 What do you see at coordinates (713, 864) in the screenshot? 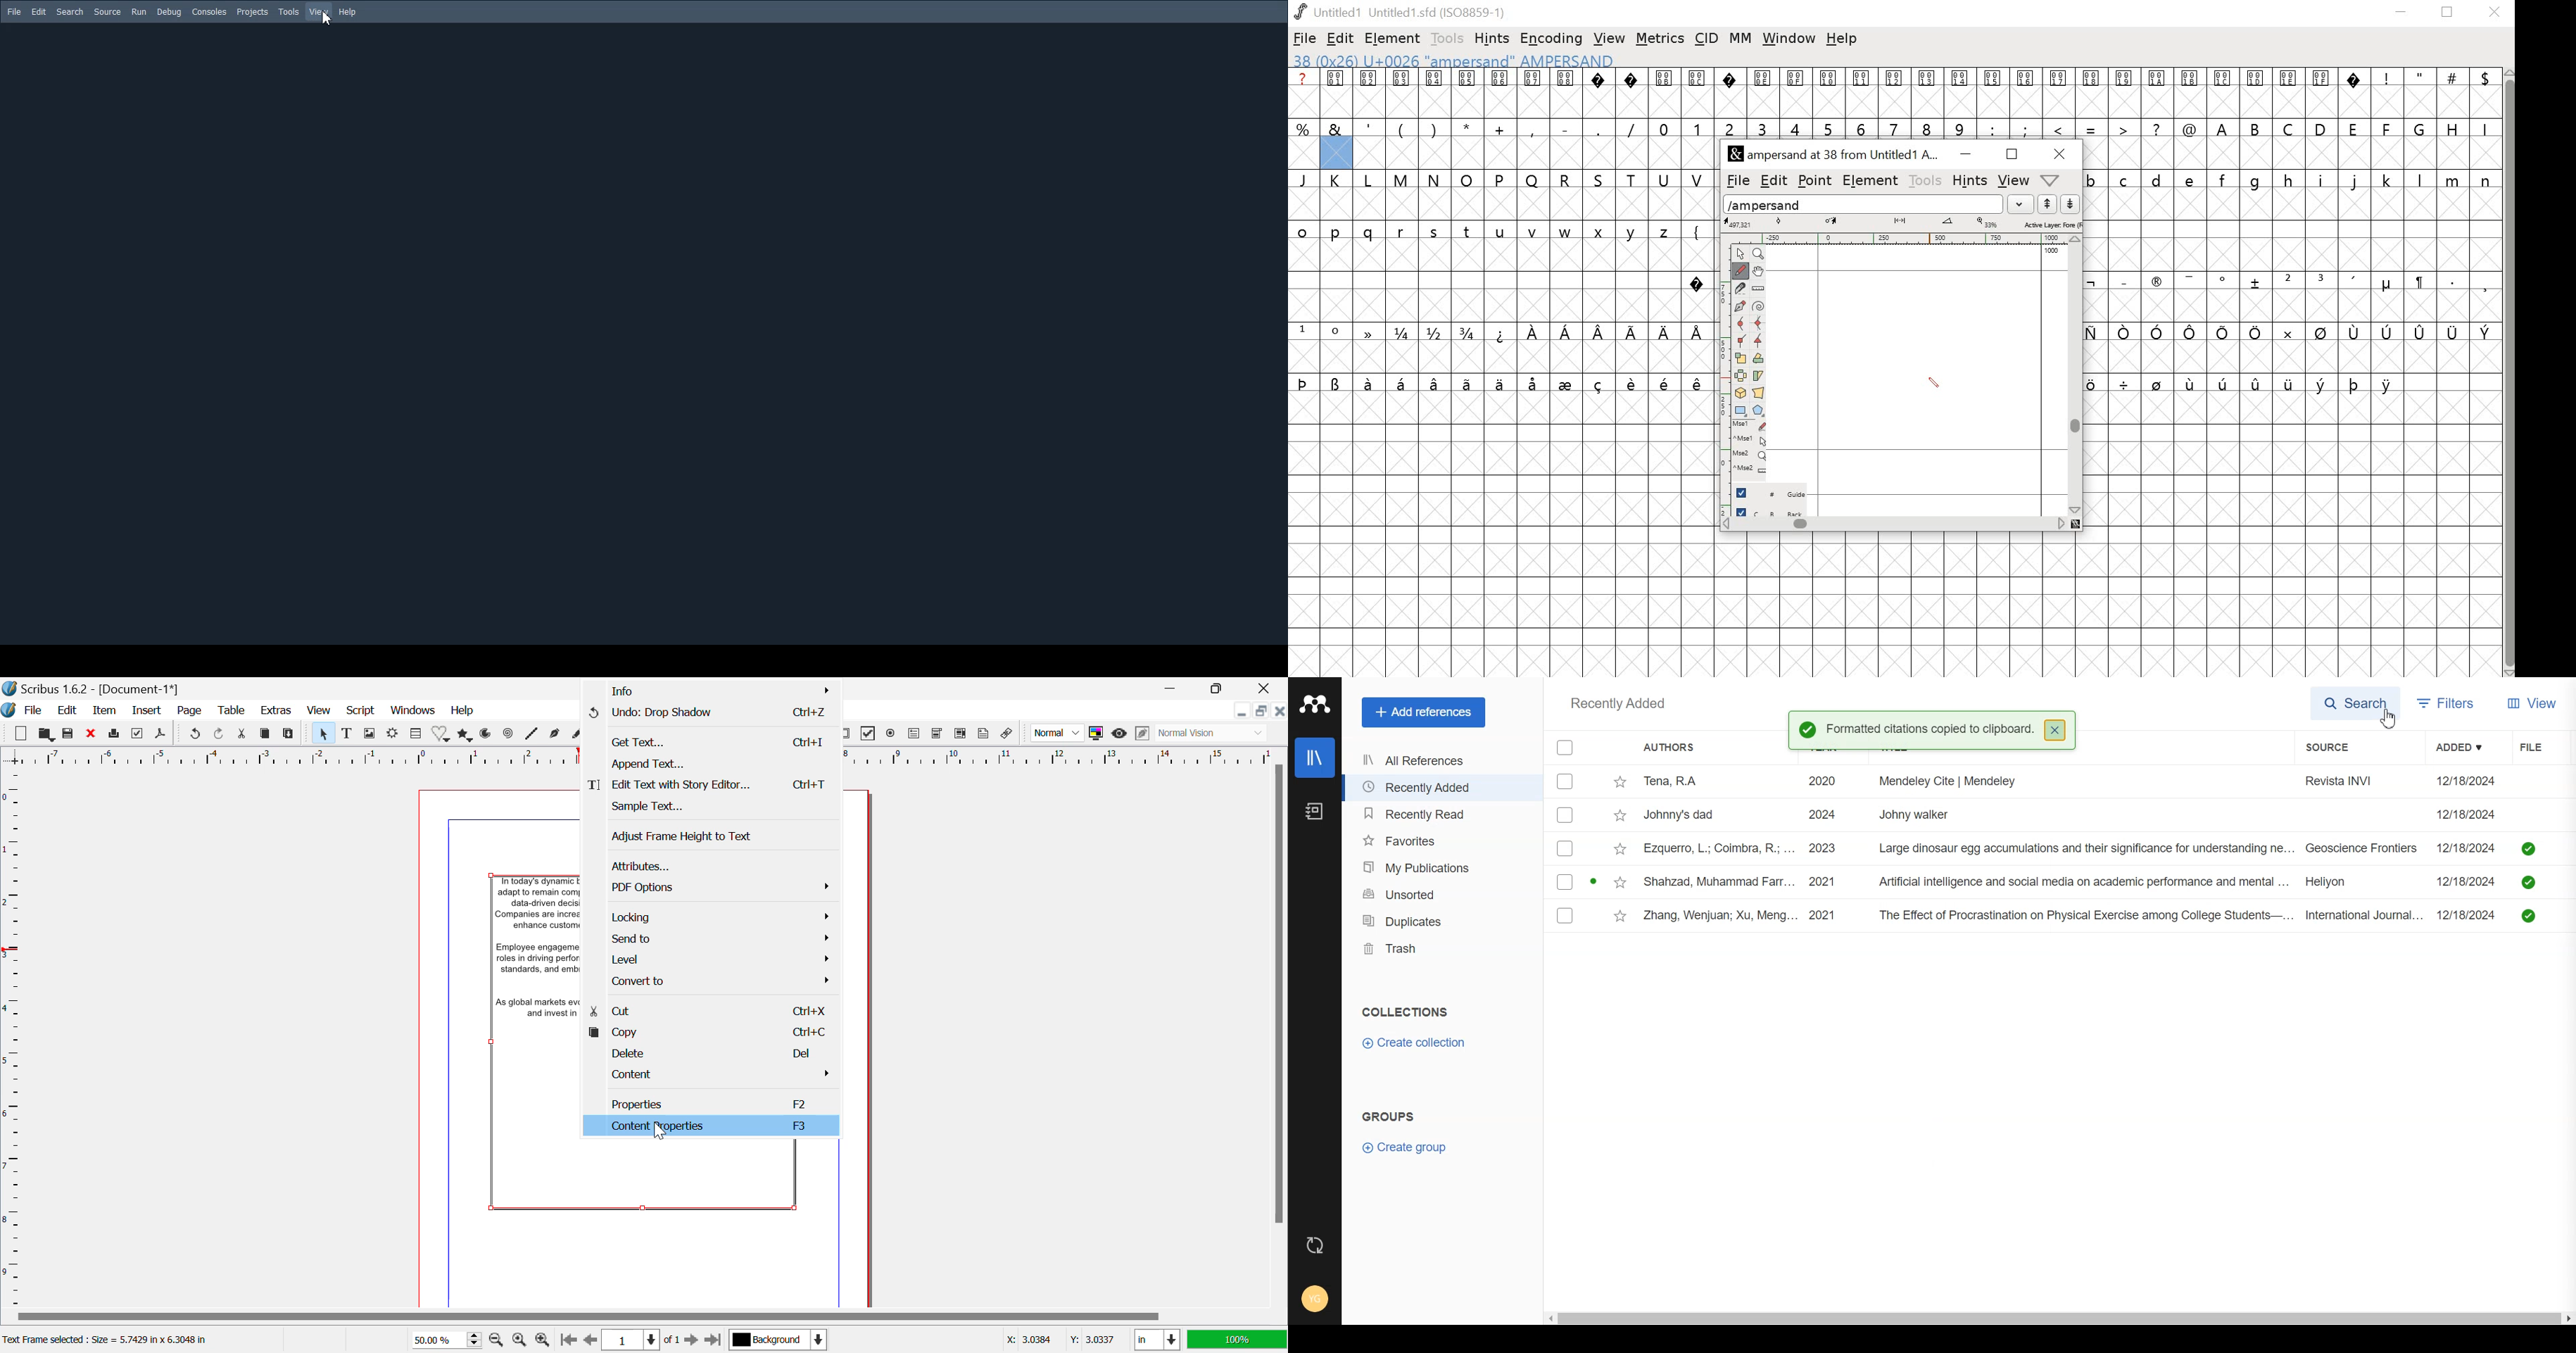
I see `Attributes` at bounding box center [713, 864].